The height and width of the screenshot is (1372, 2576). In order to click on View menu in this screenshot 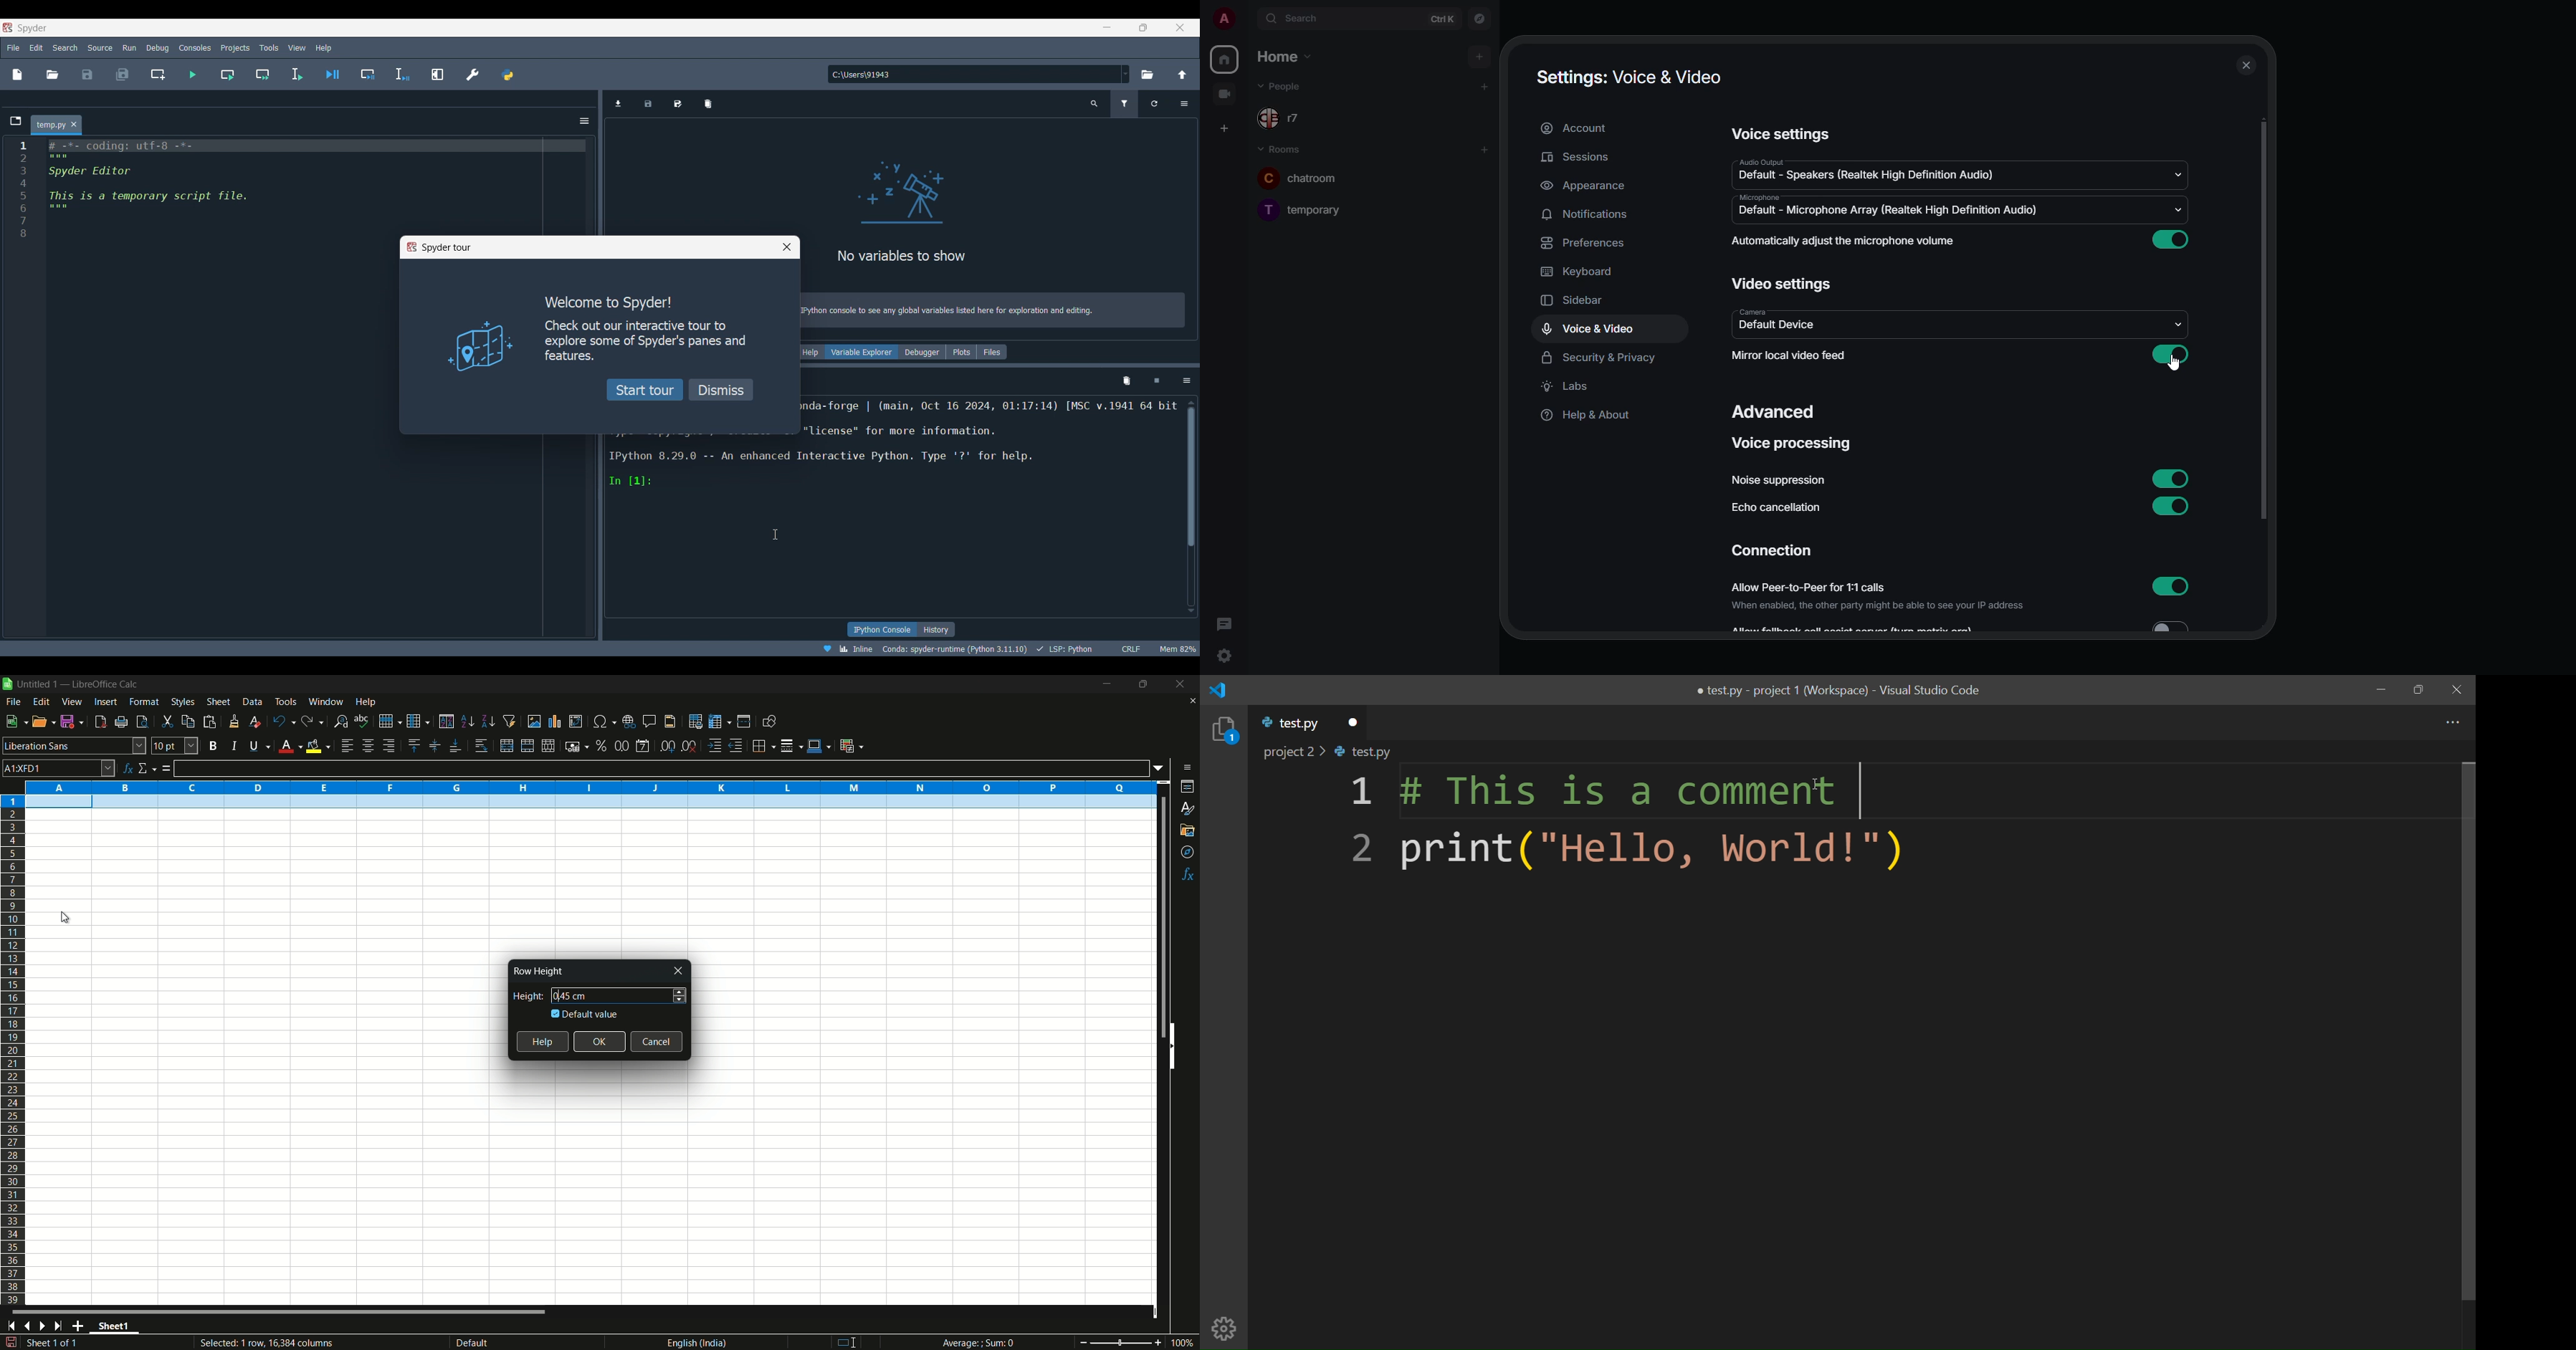, I will do `click(298, 48)`.